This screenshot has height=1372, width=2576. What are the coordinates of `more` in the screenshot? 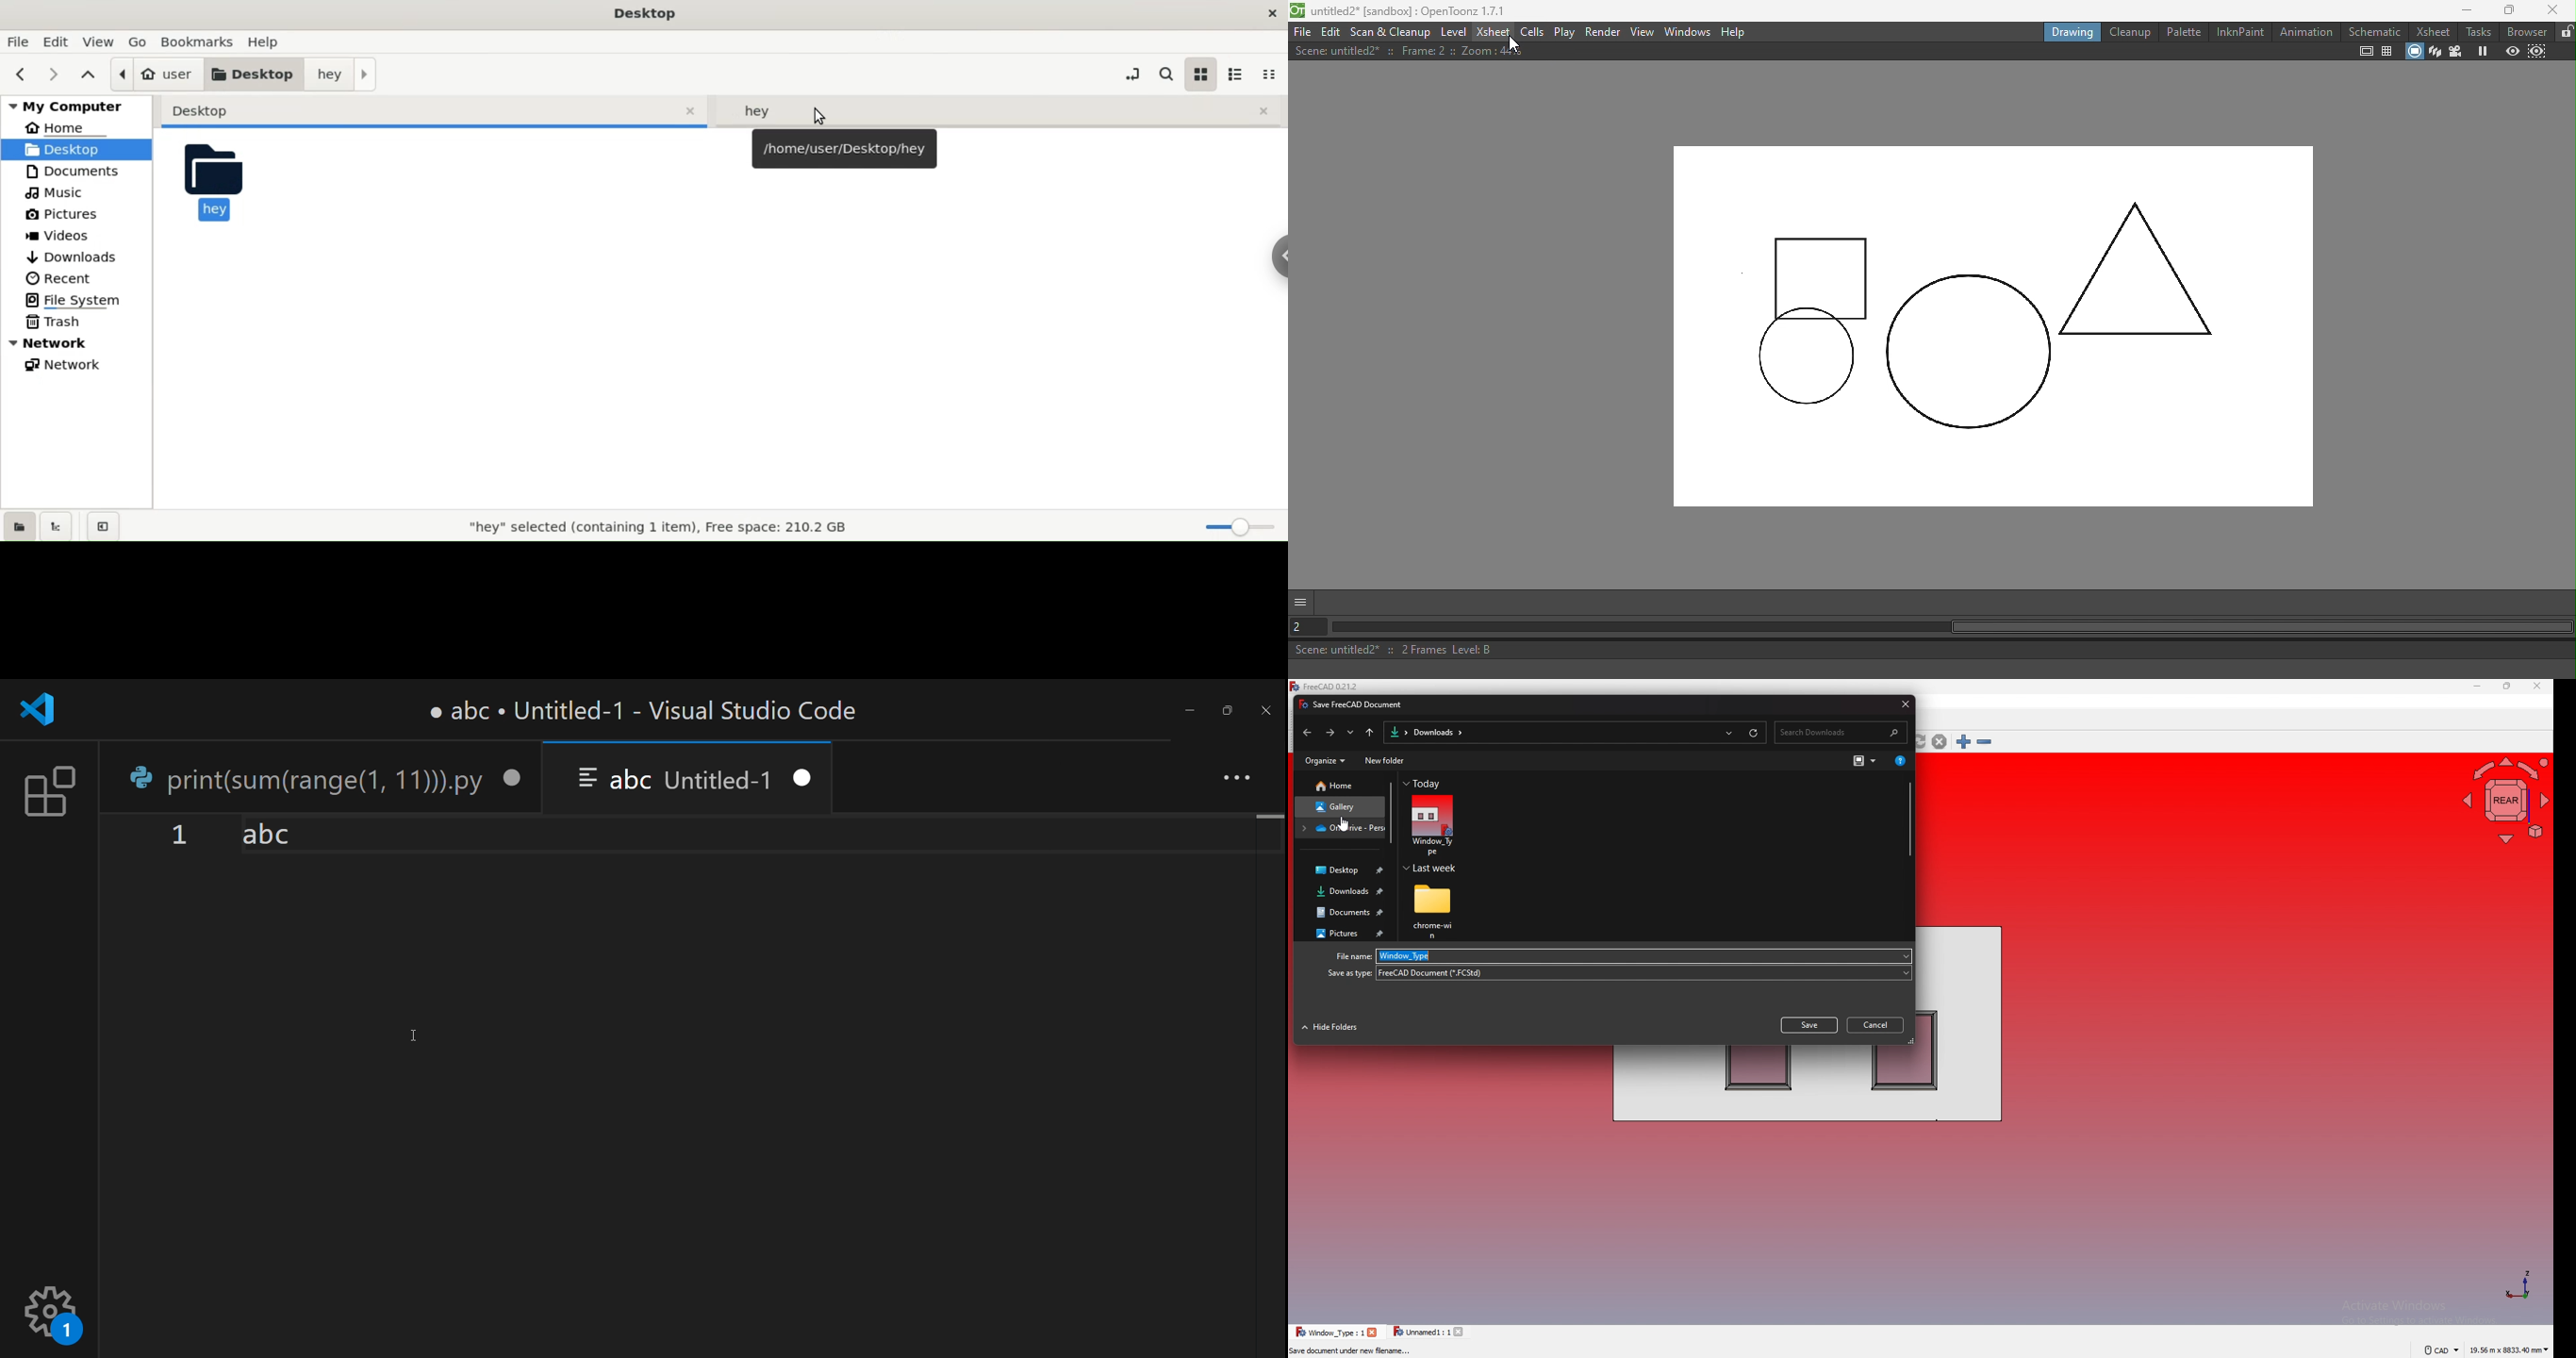 It's located at (1234, 780).